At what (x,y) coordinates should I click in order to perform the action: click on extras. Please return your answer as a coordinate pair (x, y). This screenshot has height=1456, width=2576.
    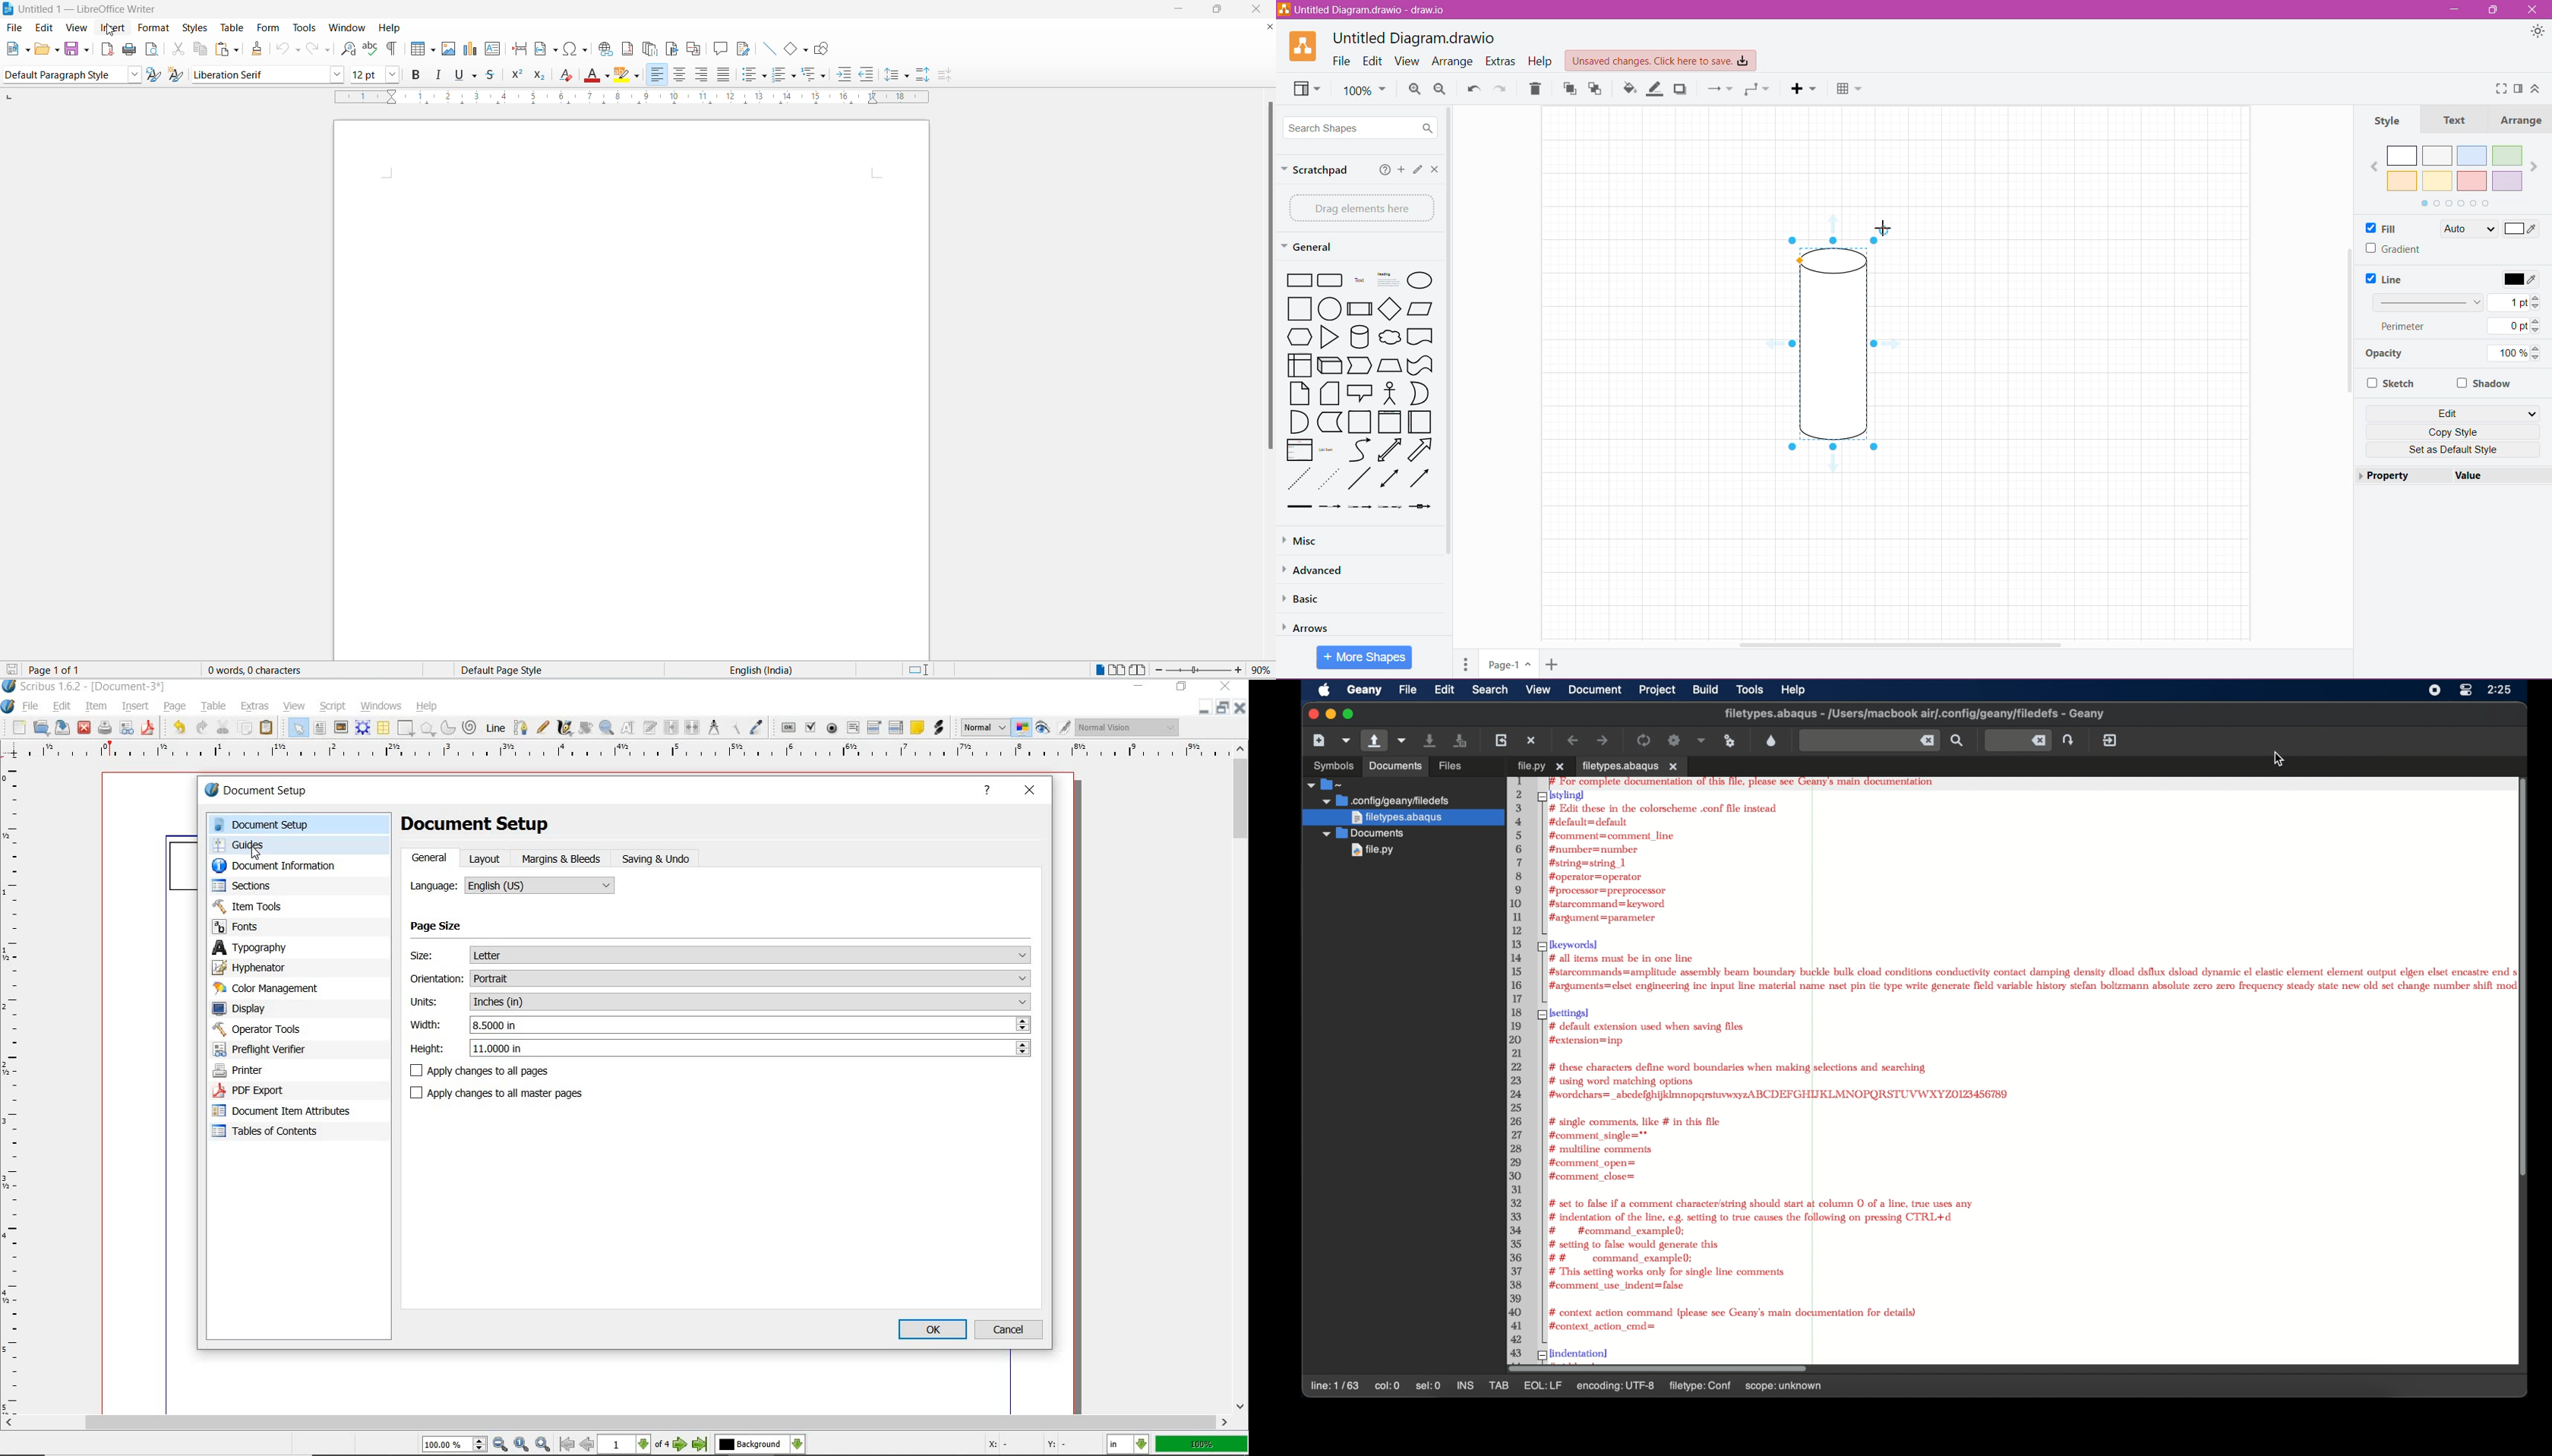
    Looking at the image, I should click on (257, 705).